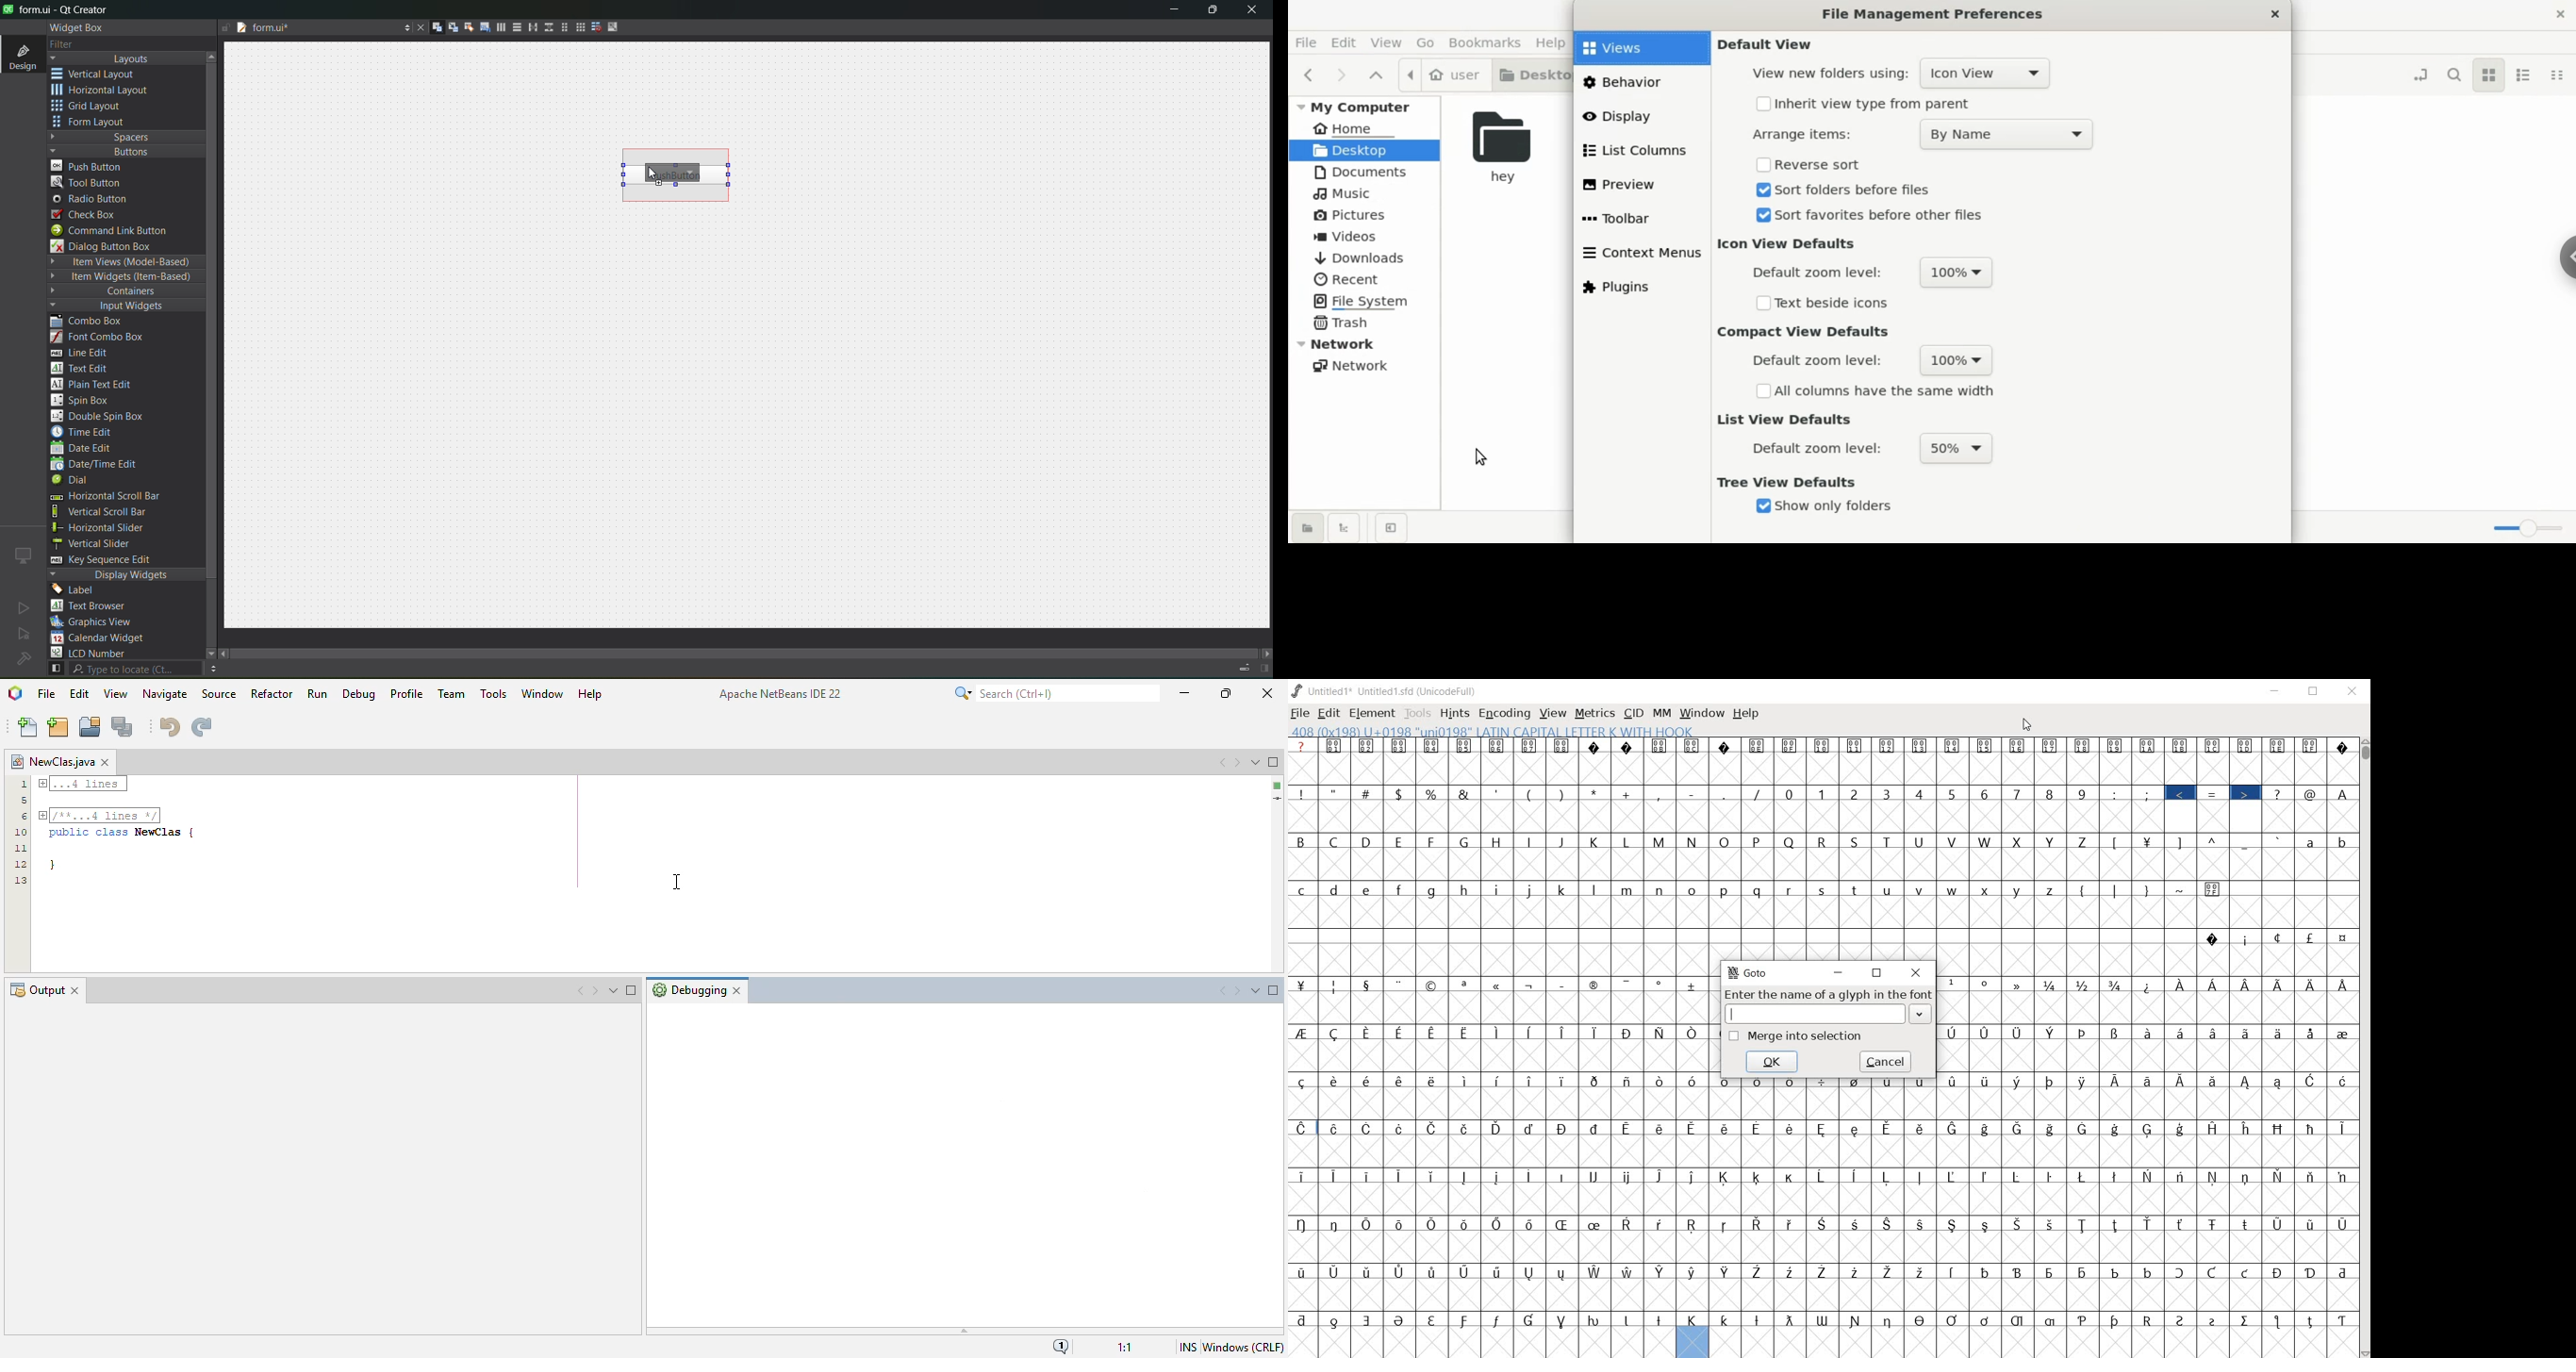 The height and width of the screenshot is (1372, 2576). I want to click on symbols, so click(1533, 792).